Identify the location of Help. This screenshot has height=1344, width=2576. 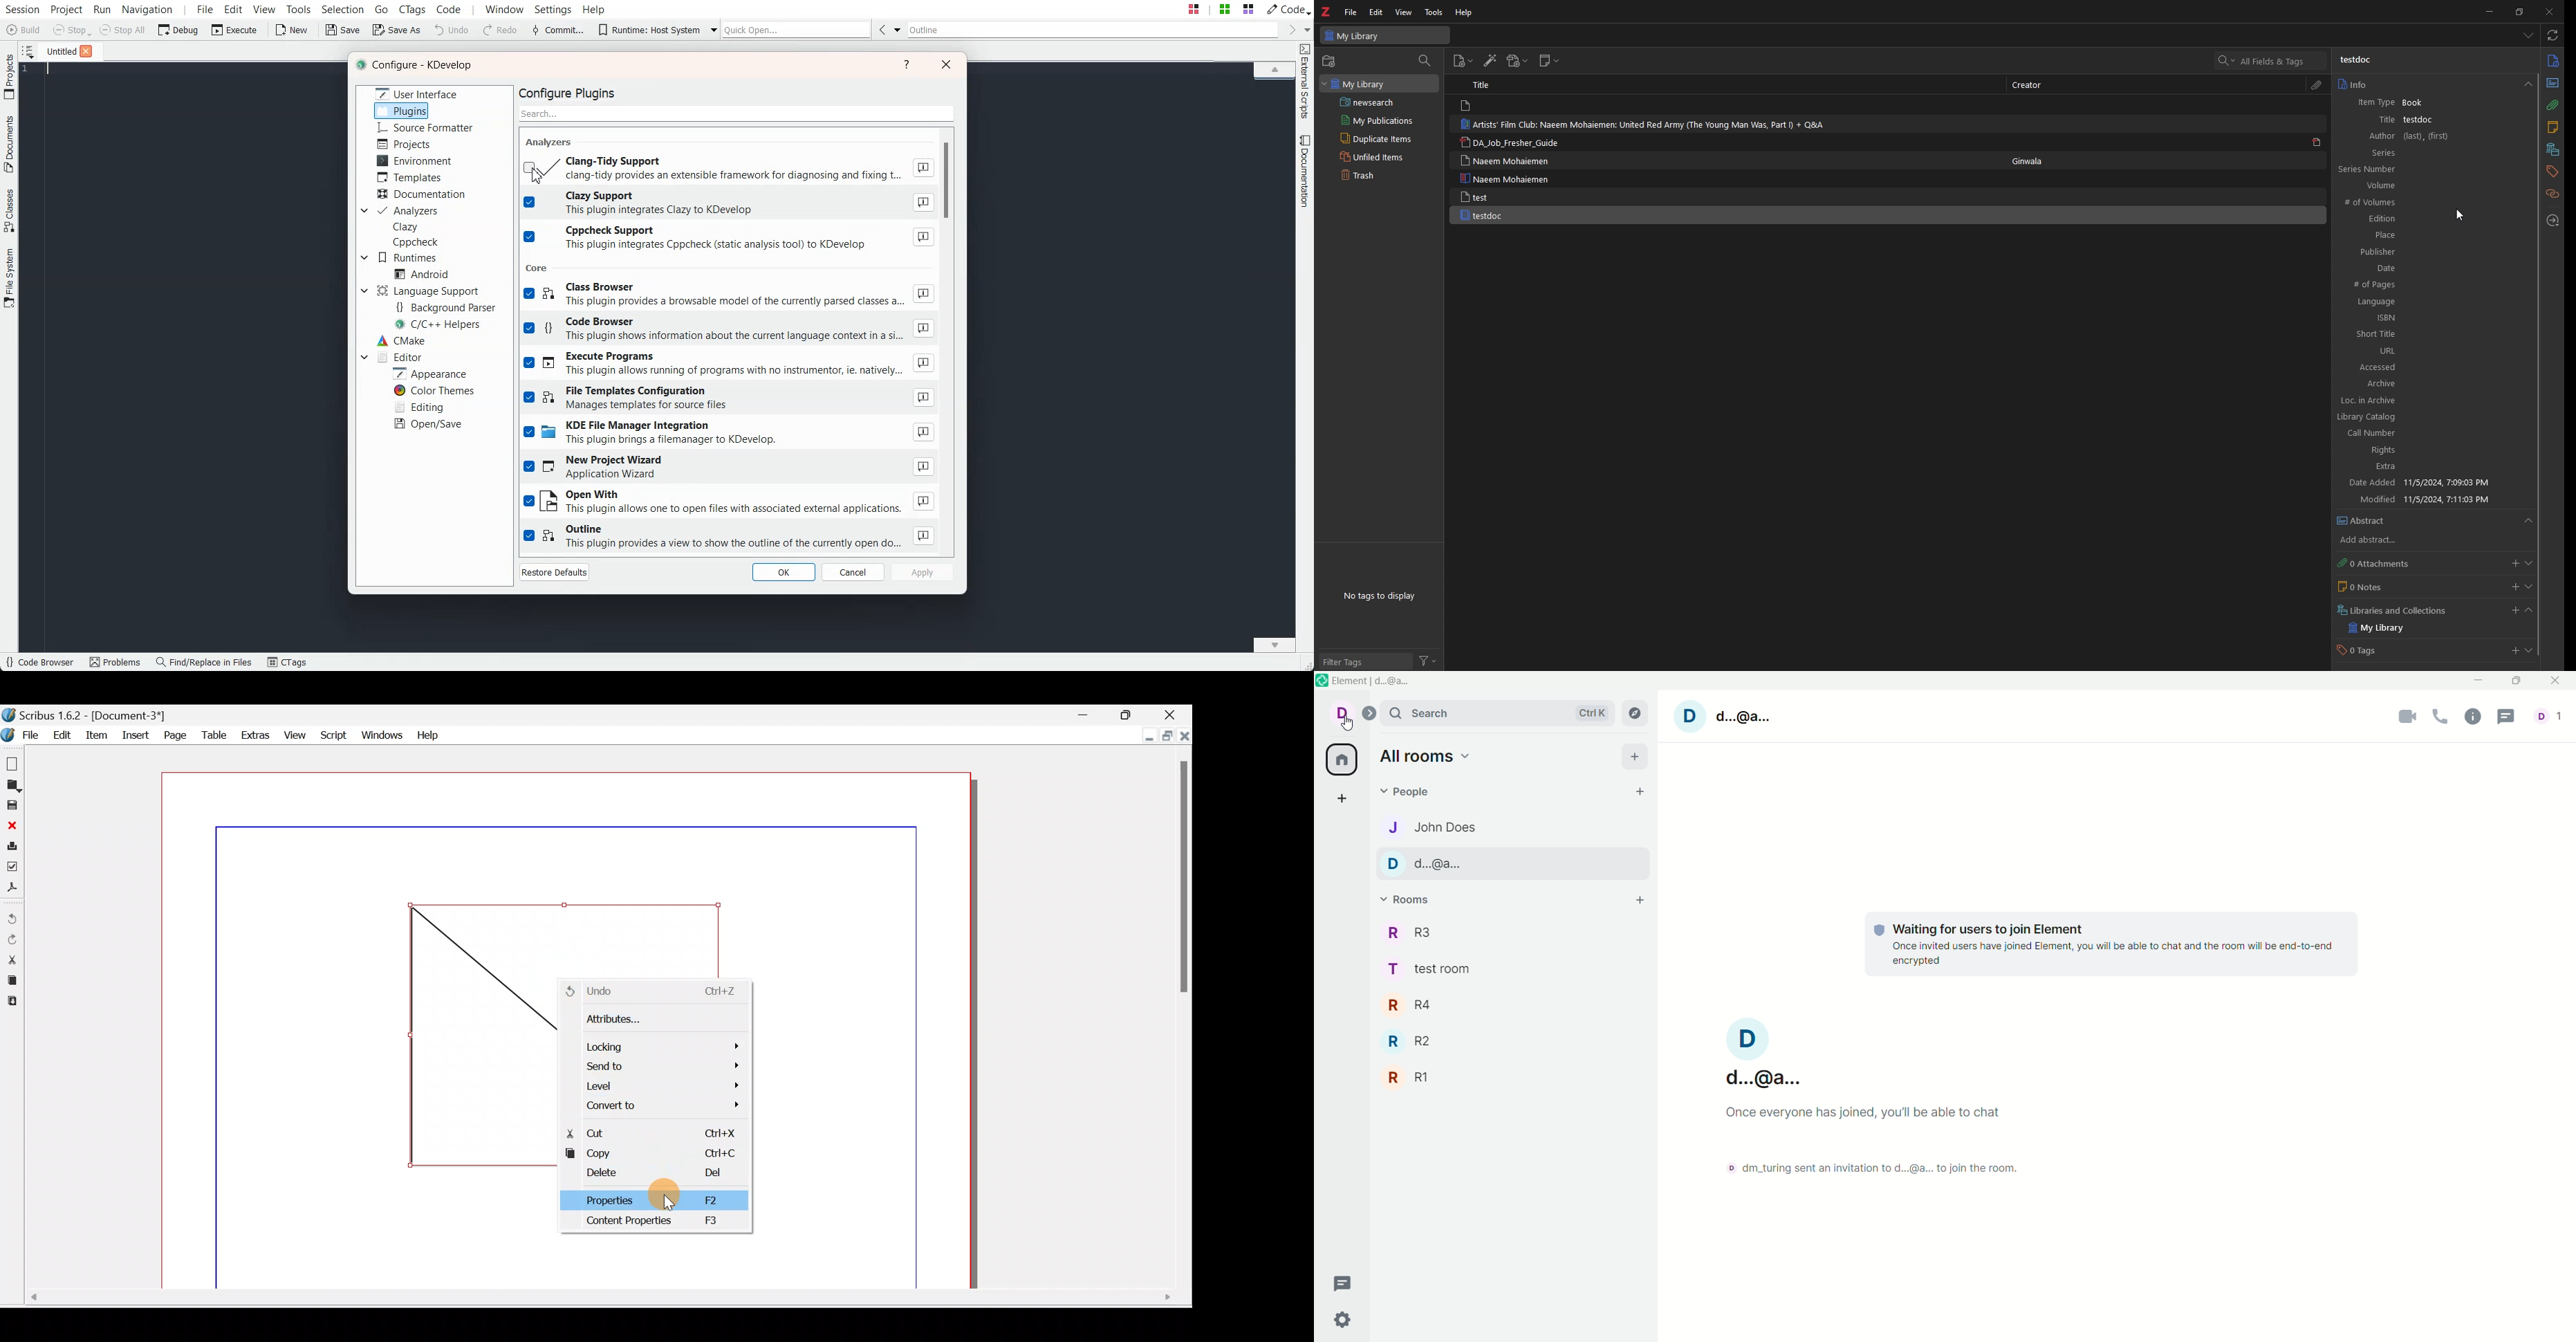
(427, 734).